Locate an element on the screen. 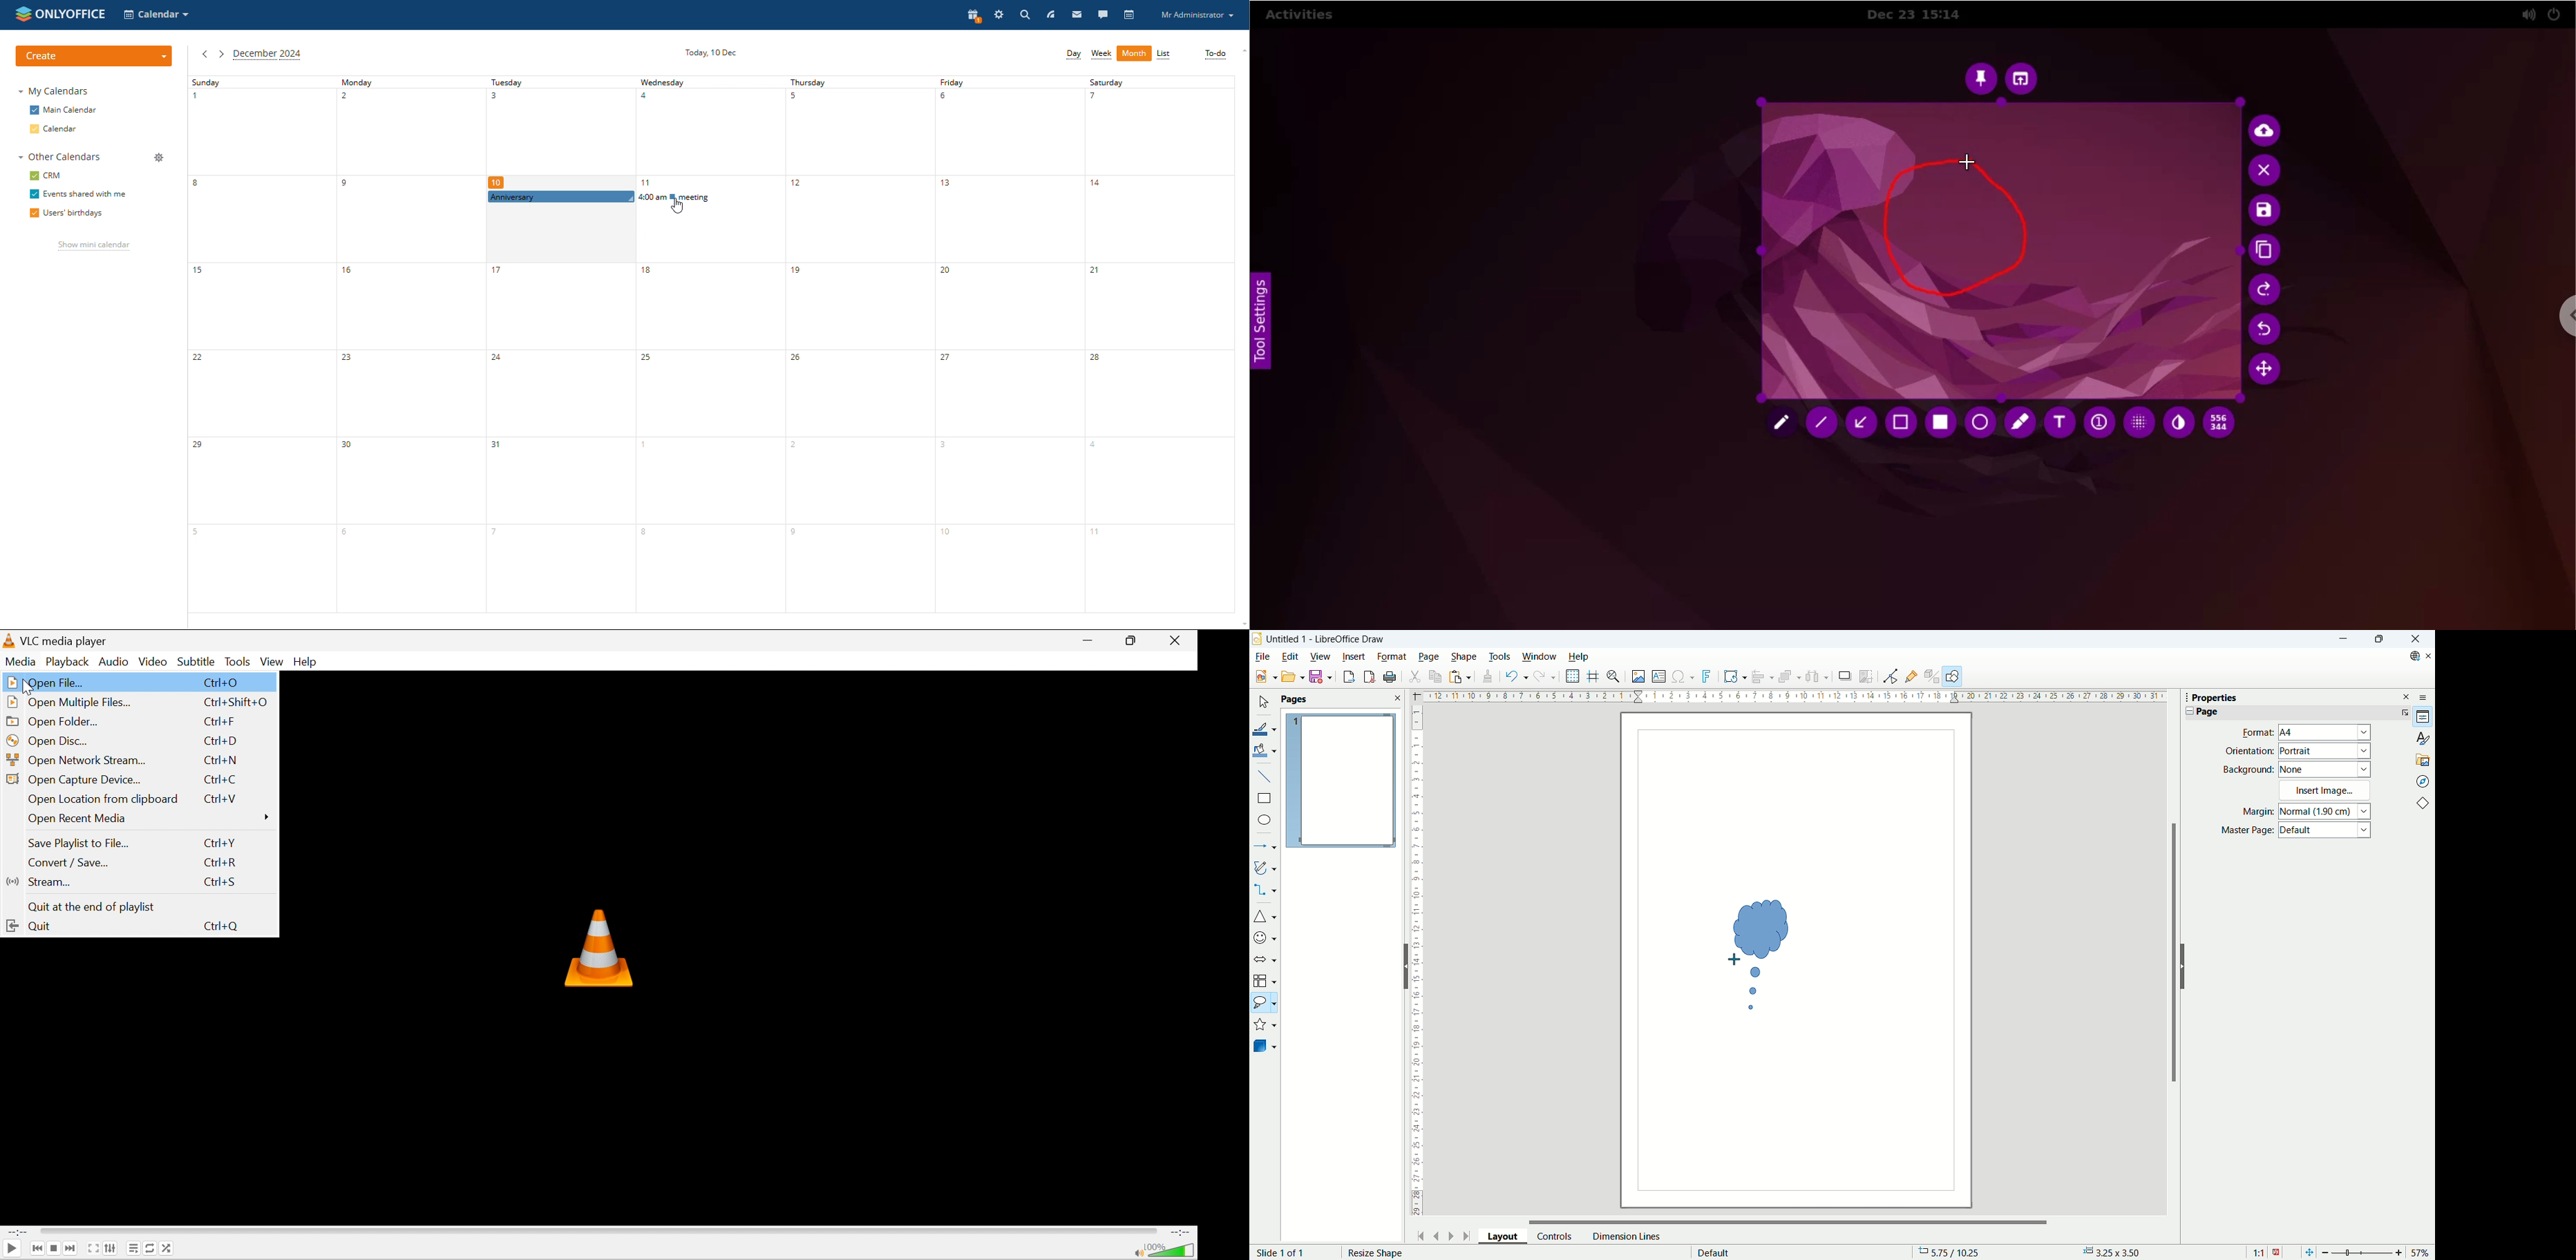  slide number is located at coordinates (1283, 1253).